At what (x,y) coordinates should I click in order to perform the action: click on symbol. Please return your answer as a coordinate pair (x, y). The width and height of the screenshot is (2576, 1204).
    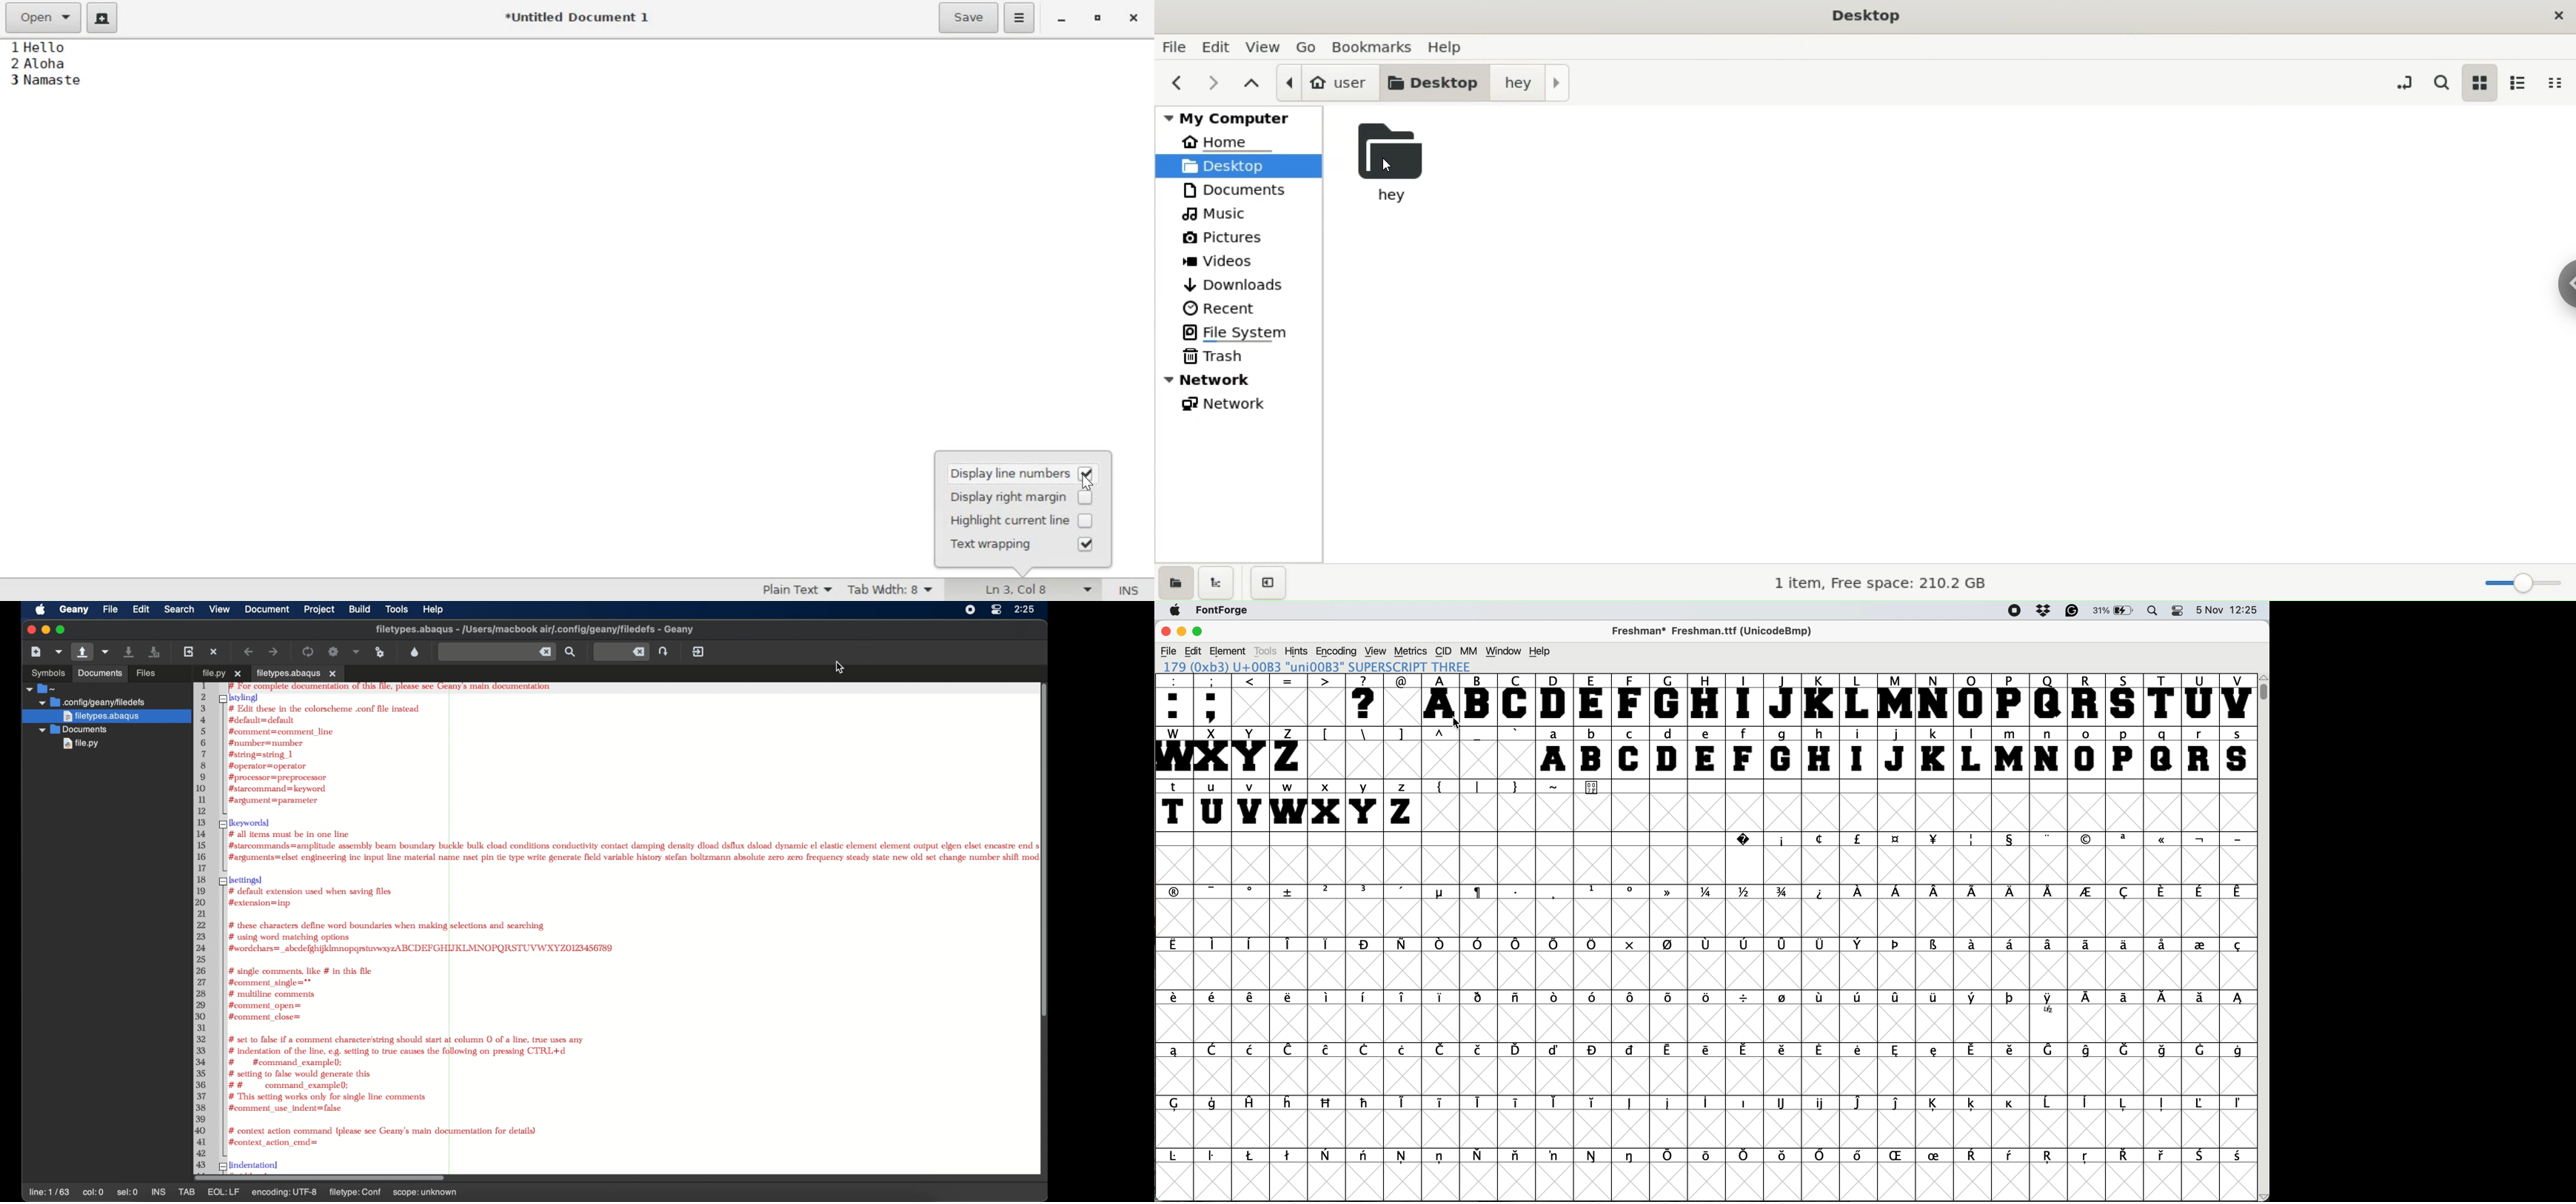
    Looking at the image, I should click on (1745, 998).